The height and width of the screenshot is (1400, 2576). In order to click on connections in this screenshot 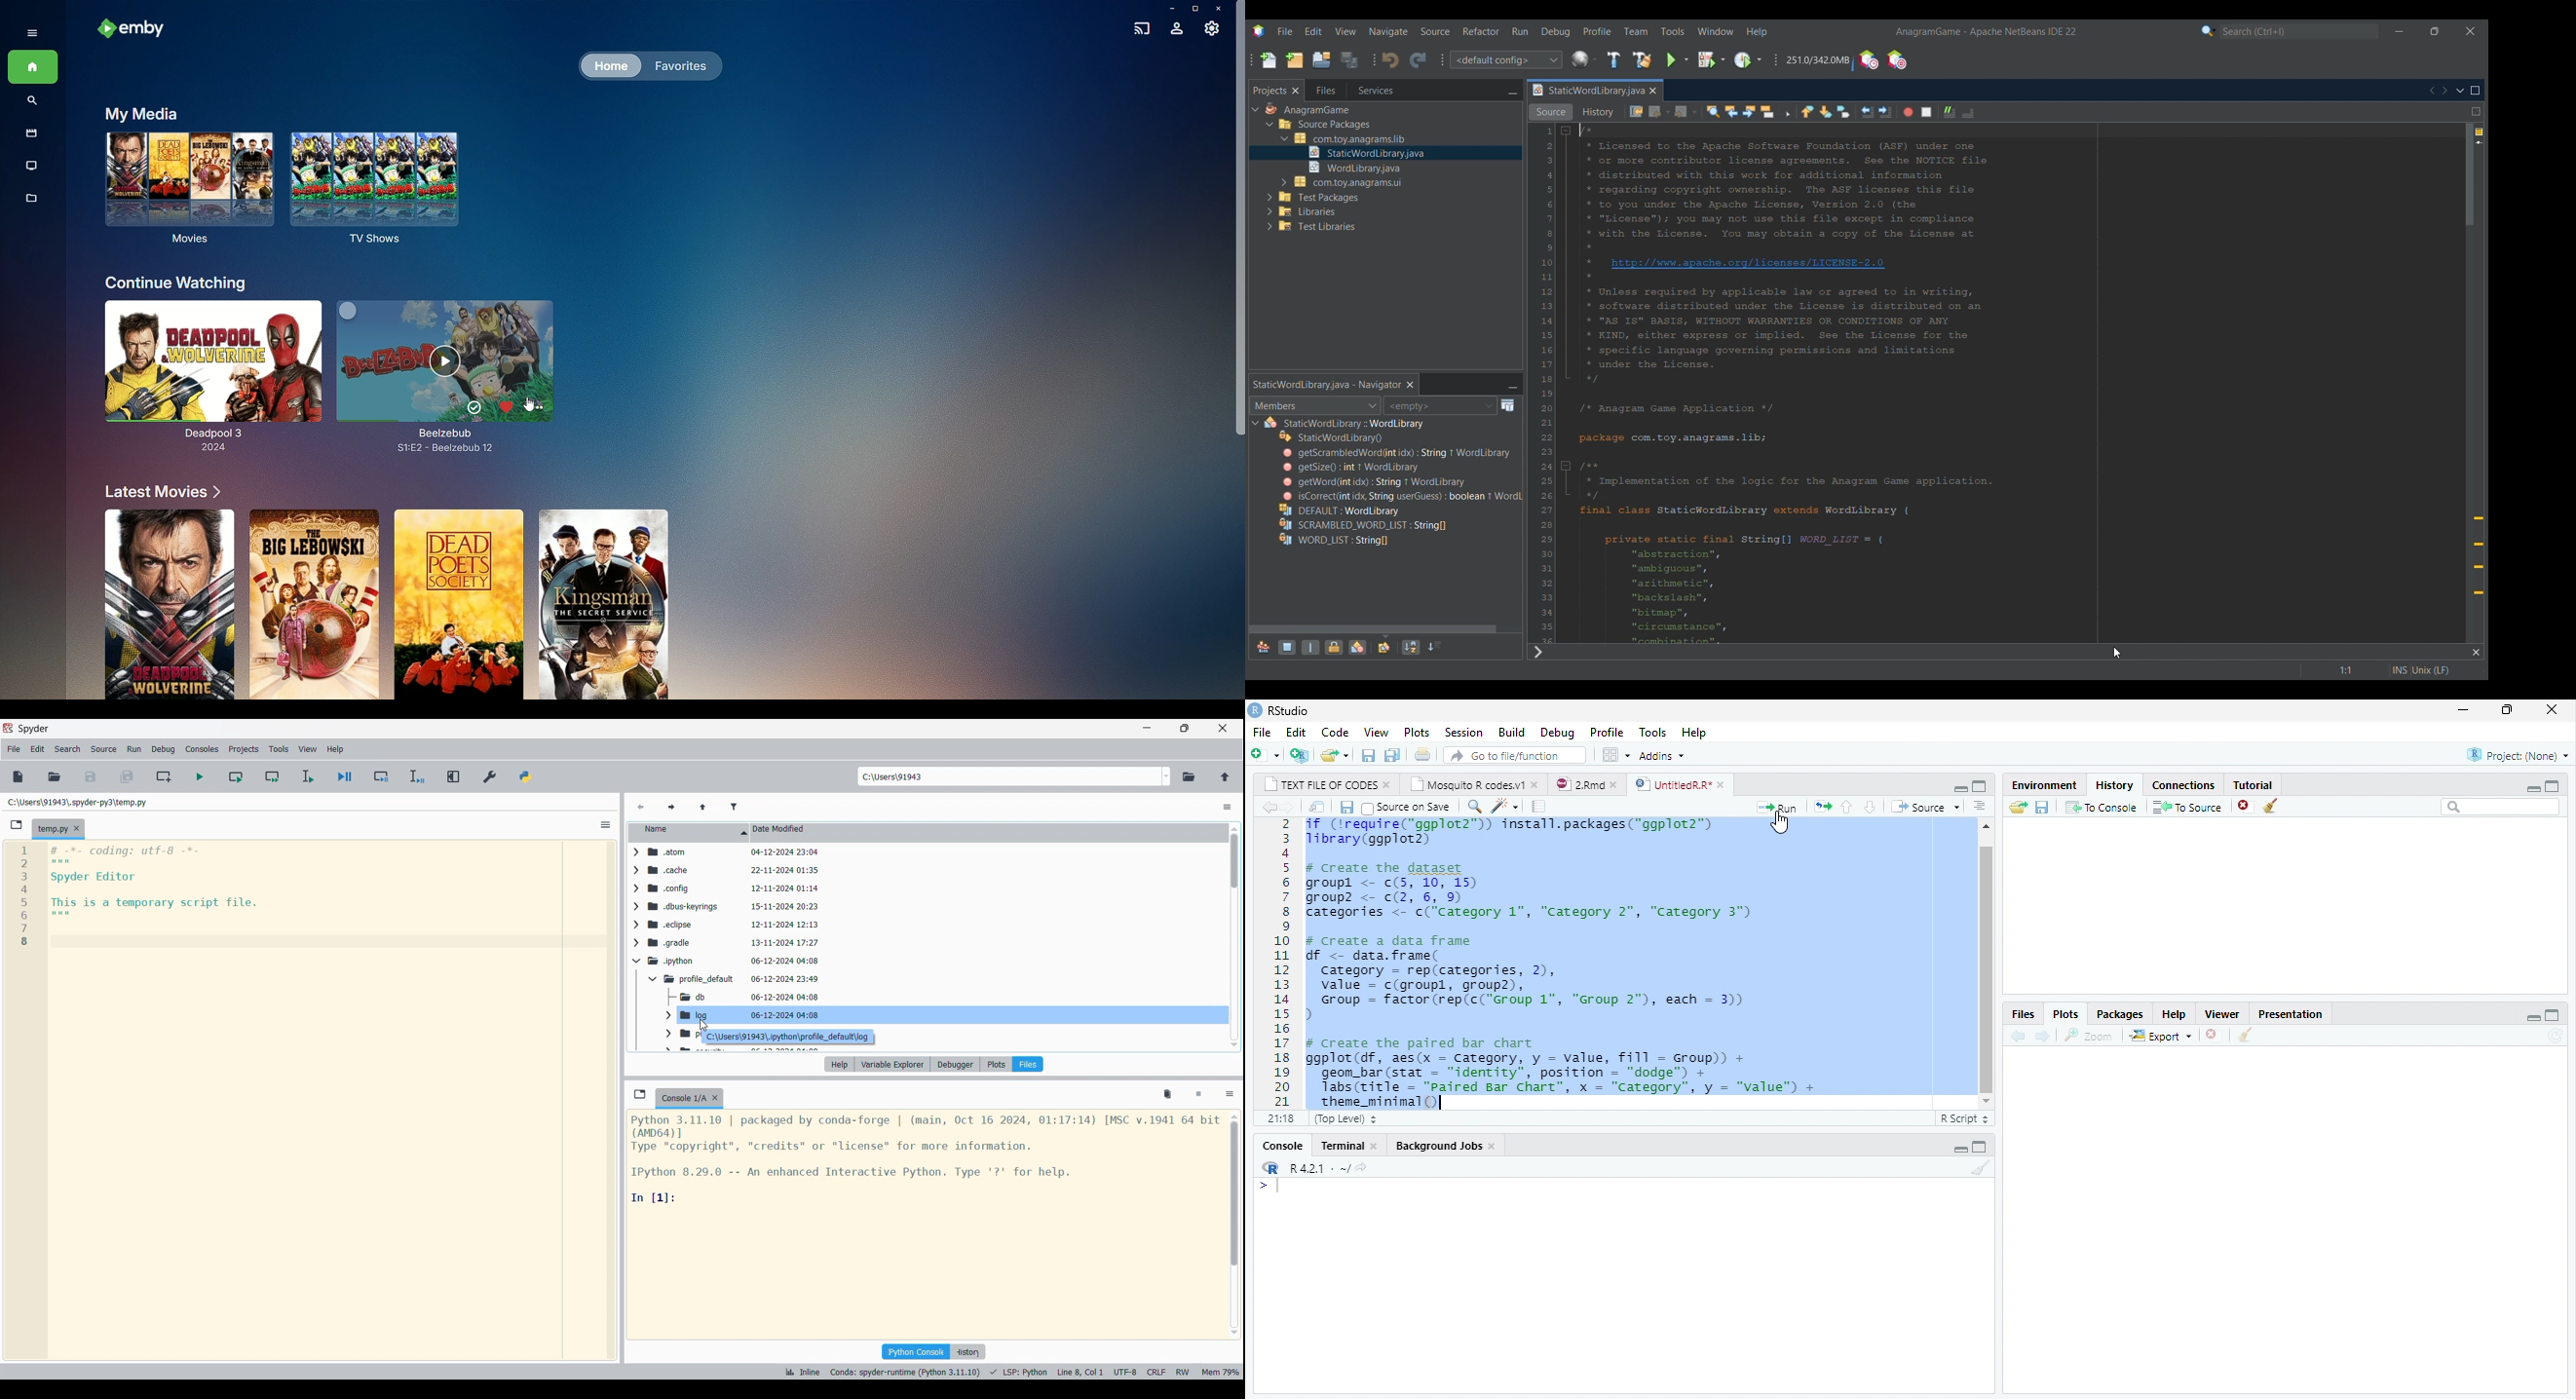, I will do `click(2182, 785)`.